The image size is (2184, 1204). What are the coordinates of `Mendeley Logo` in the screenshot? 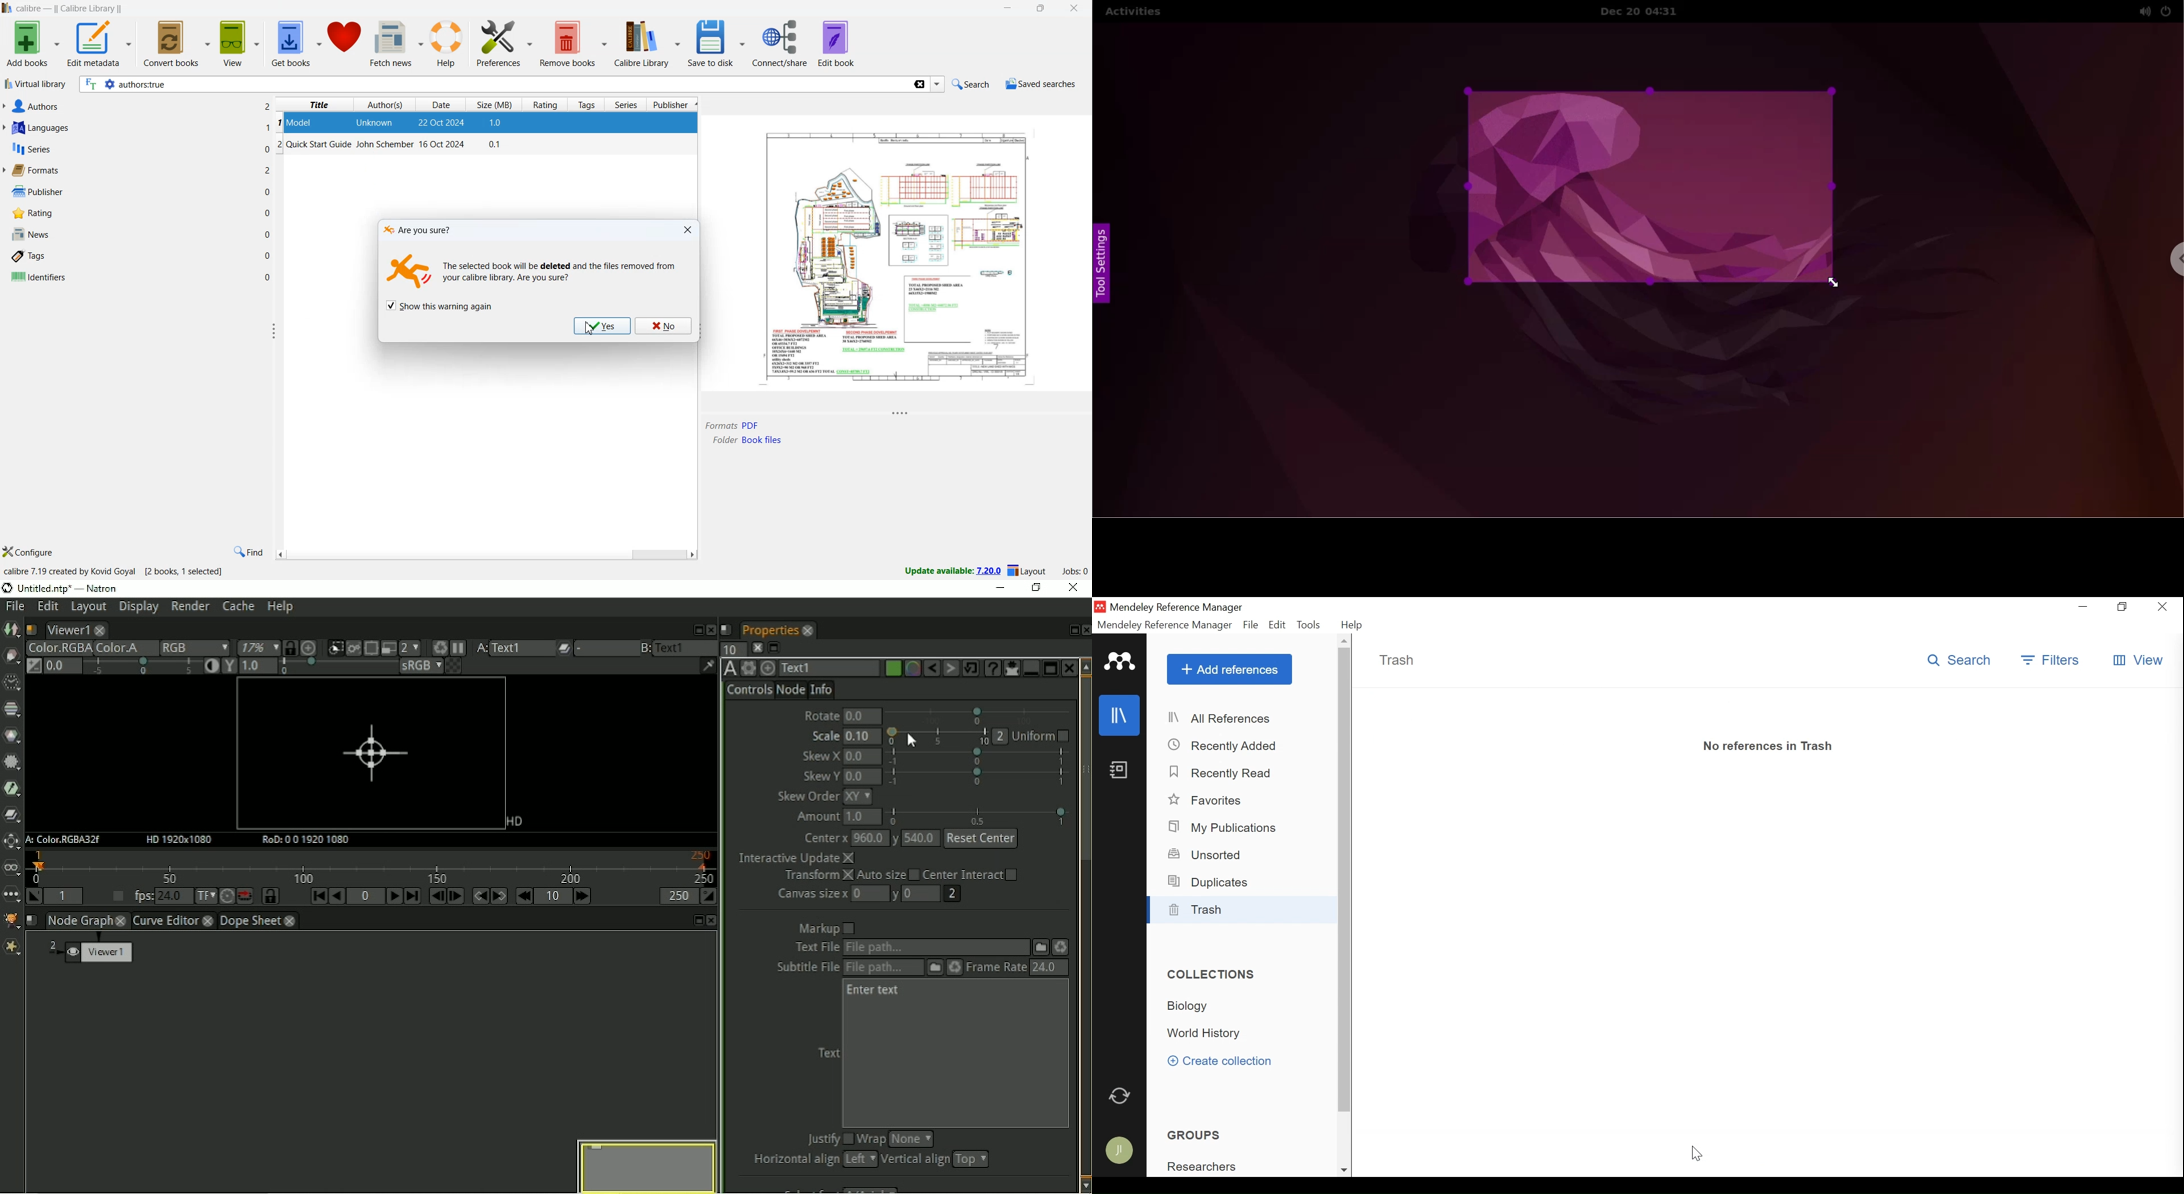 It's located at (1119, 661).